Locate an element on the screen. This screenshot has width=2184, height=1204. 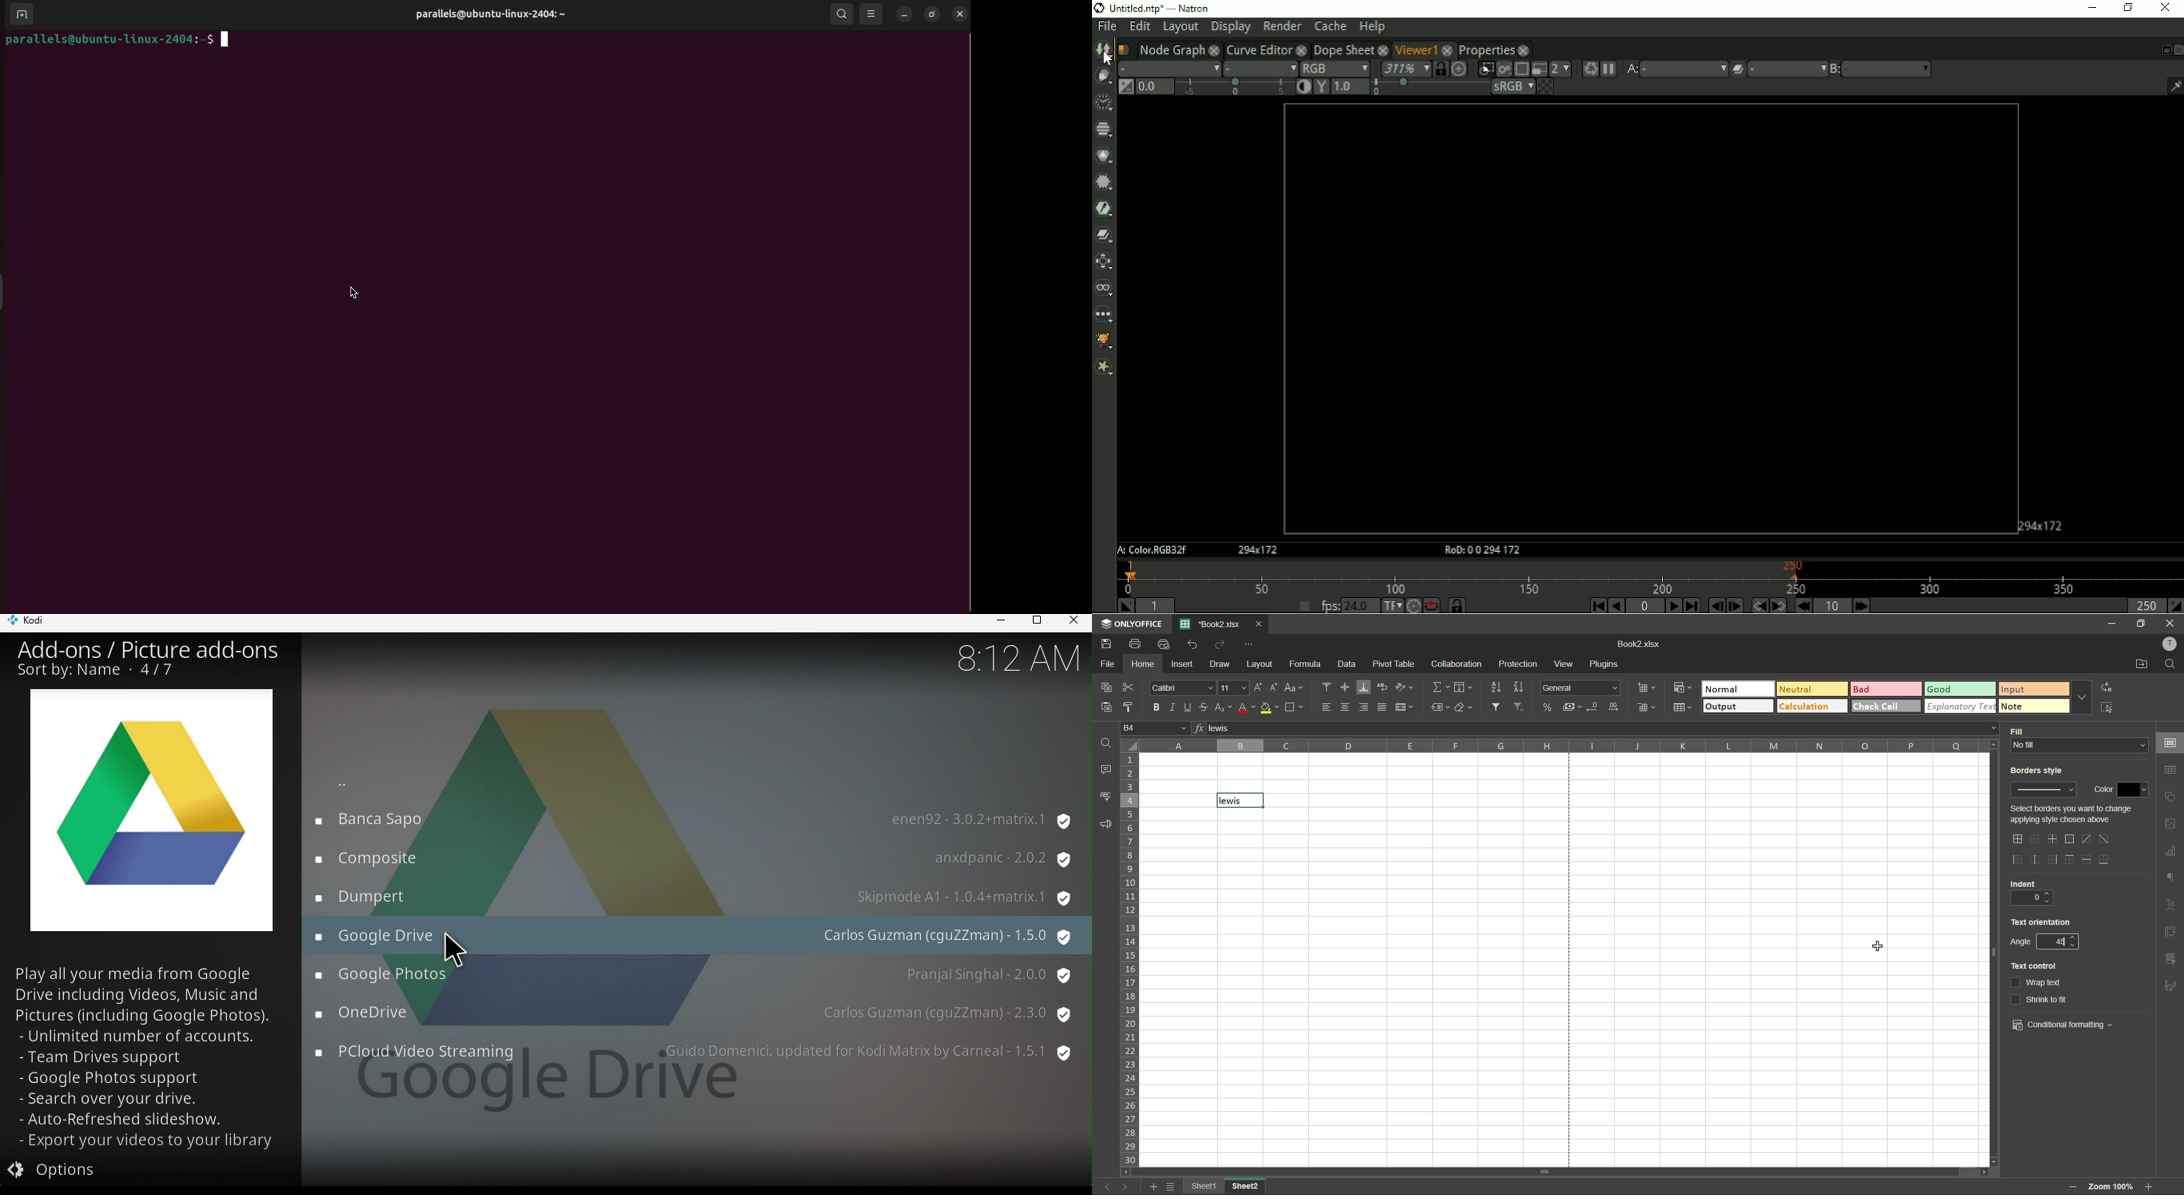
wrap text is located at coordinates (1380, 686).